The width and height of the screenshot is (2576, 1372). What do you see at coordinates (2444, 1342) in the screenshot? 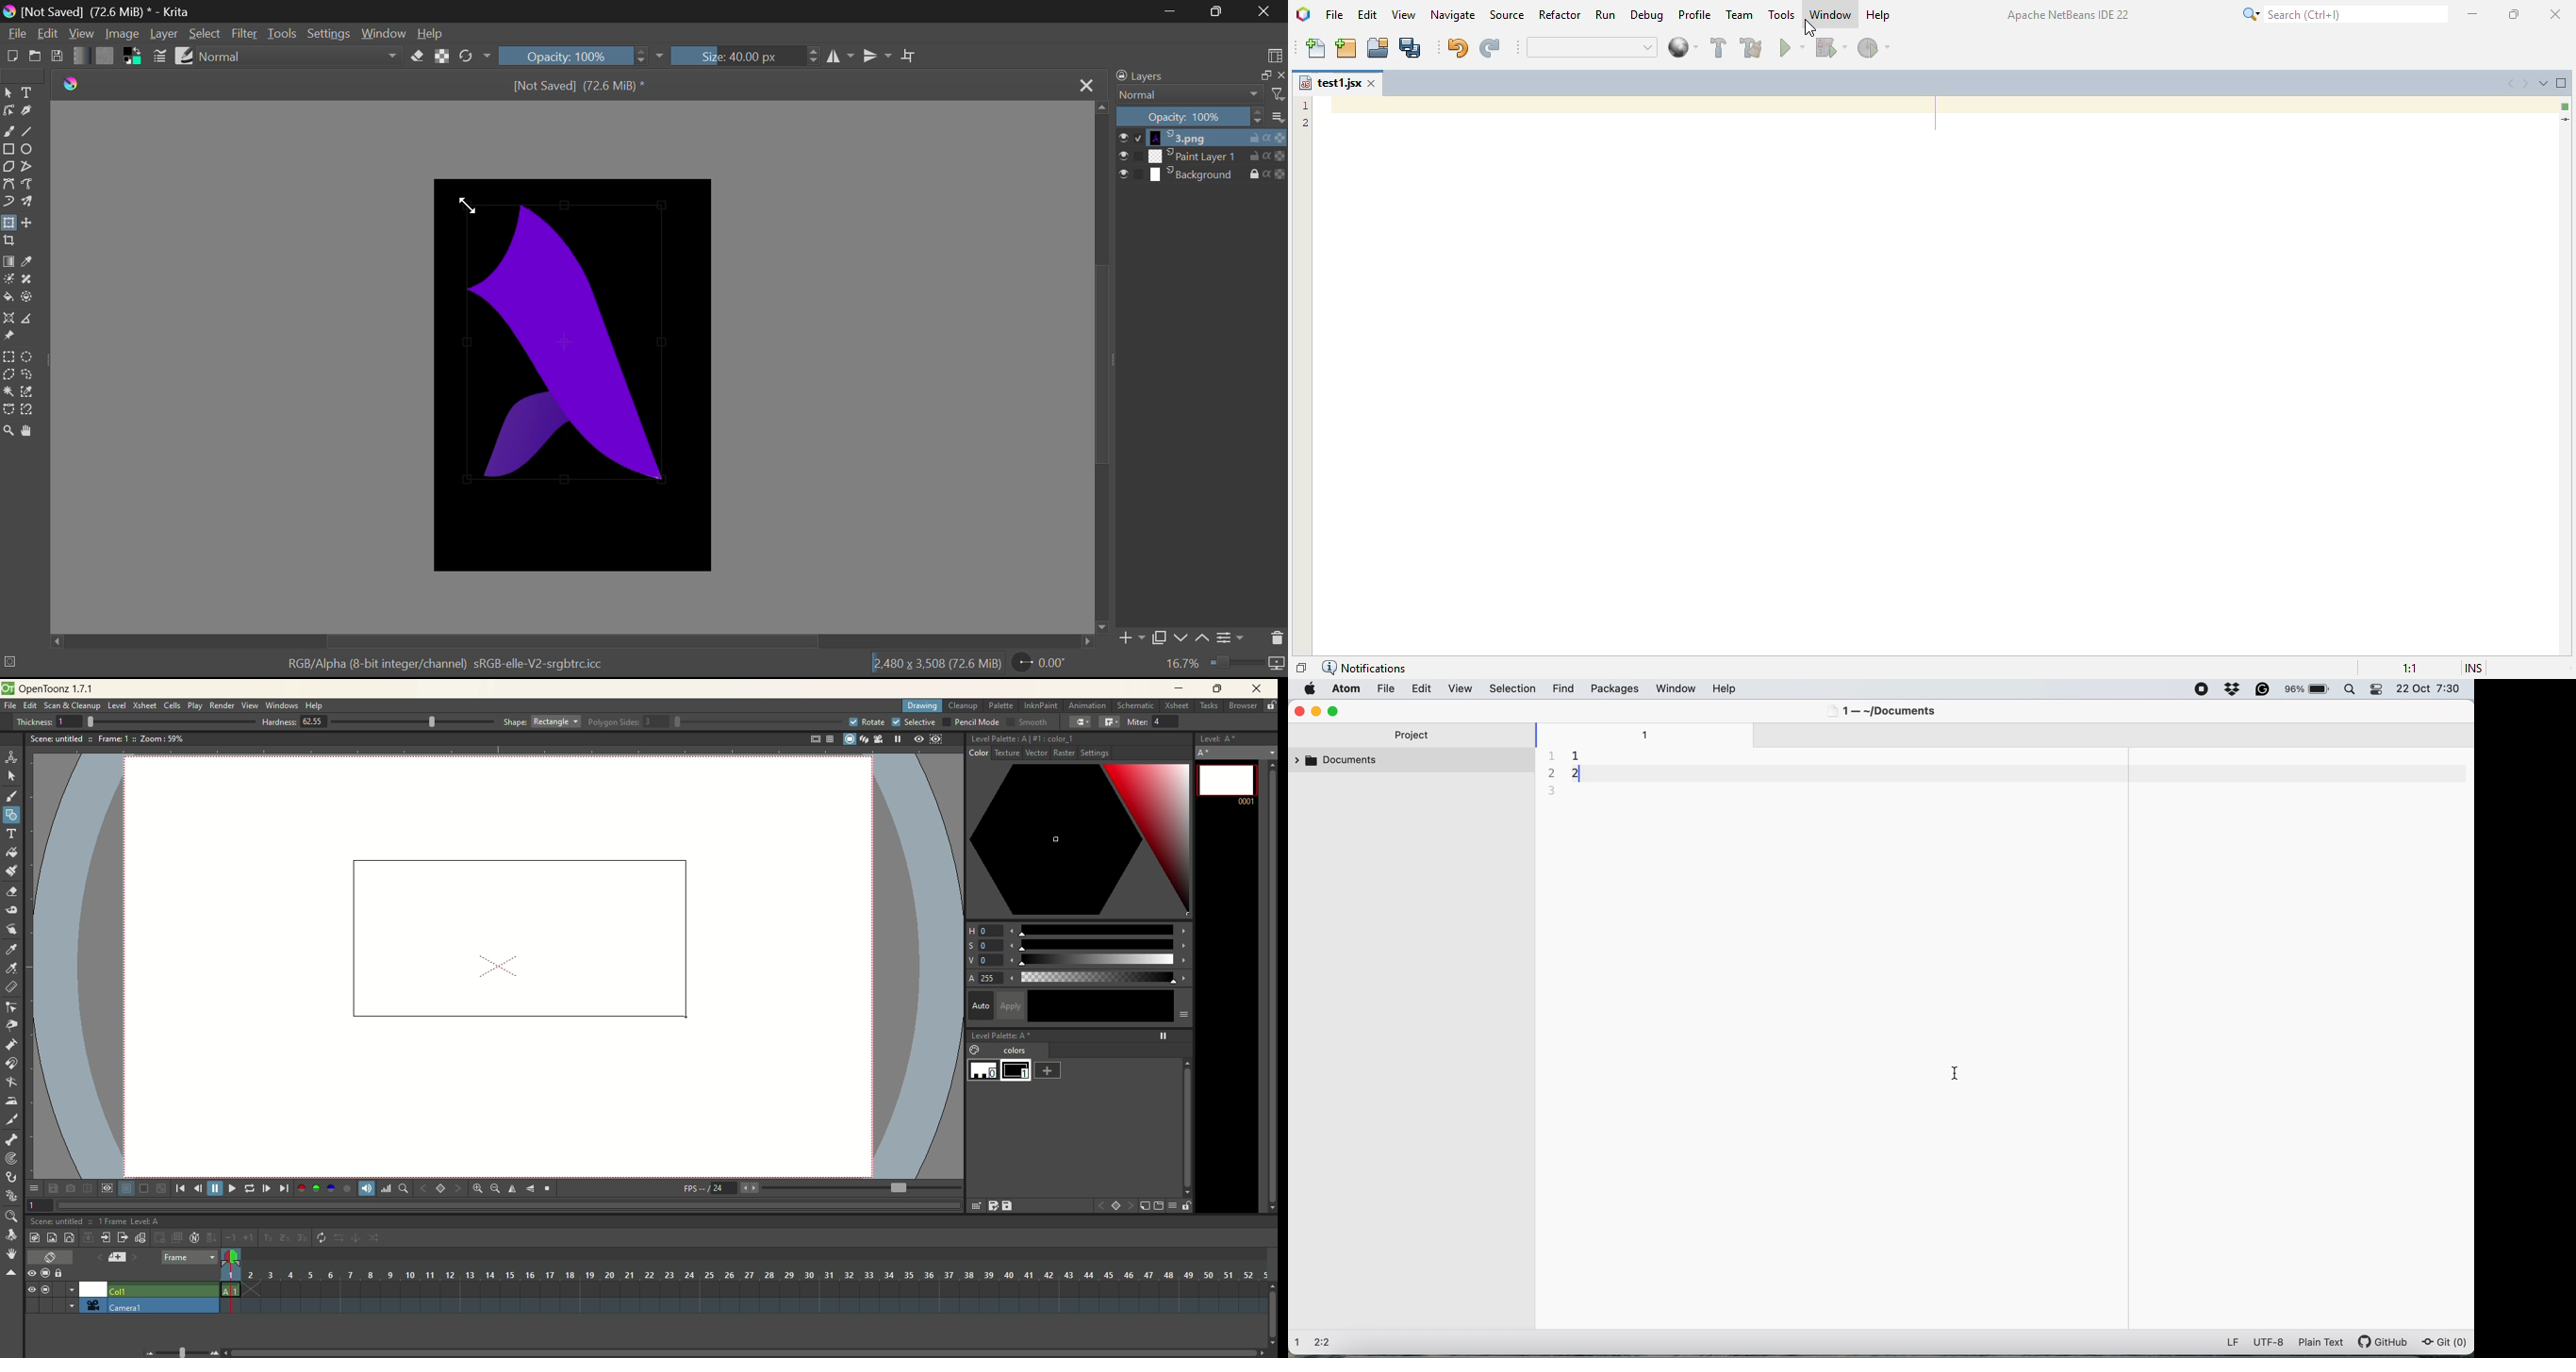
I see `git (0)` at bounding box center [2444, 1342].